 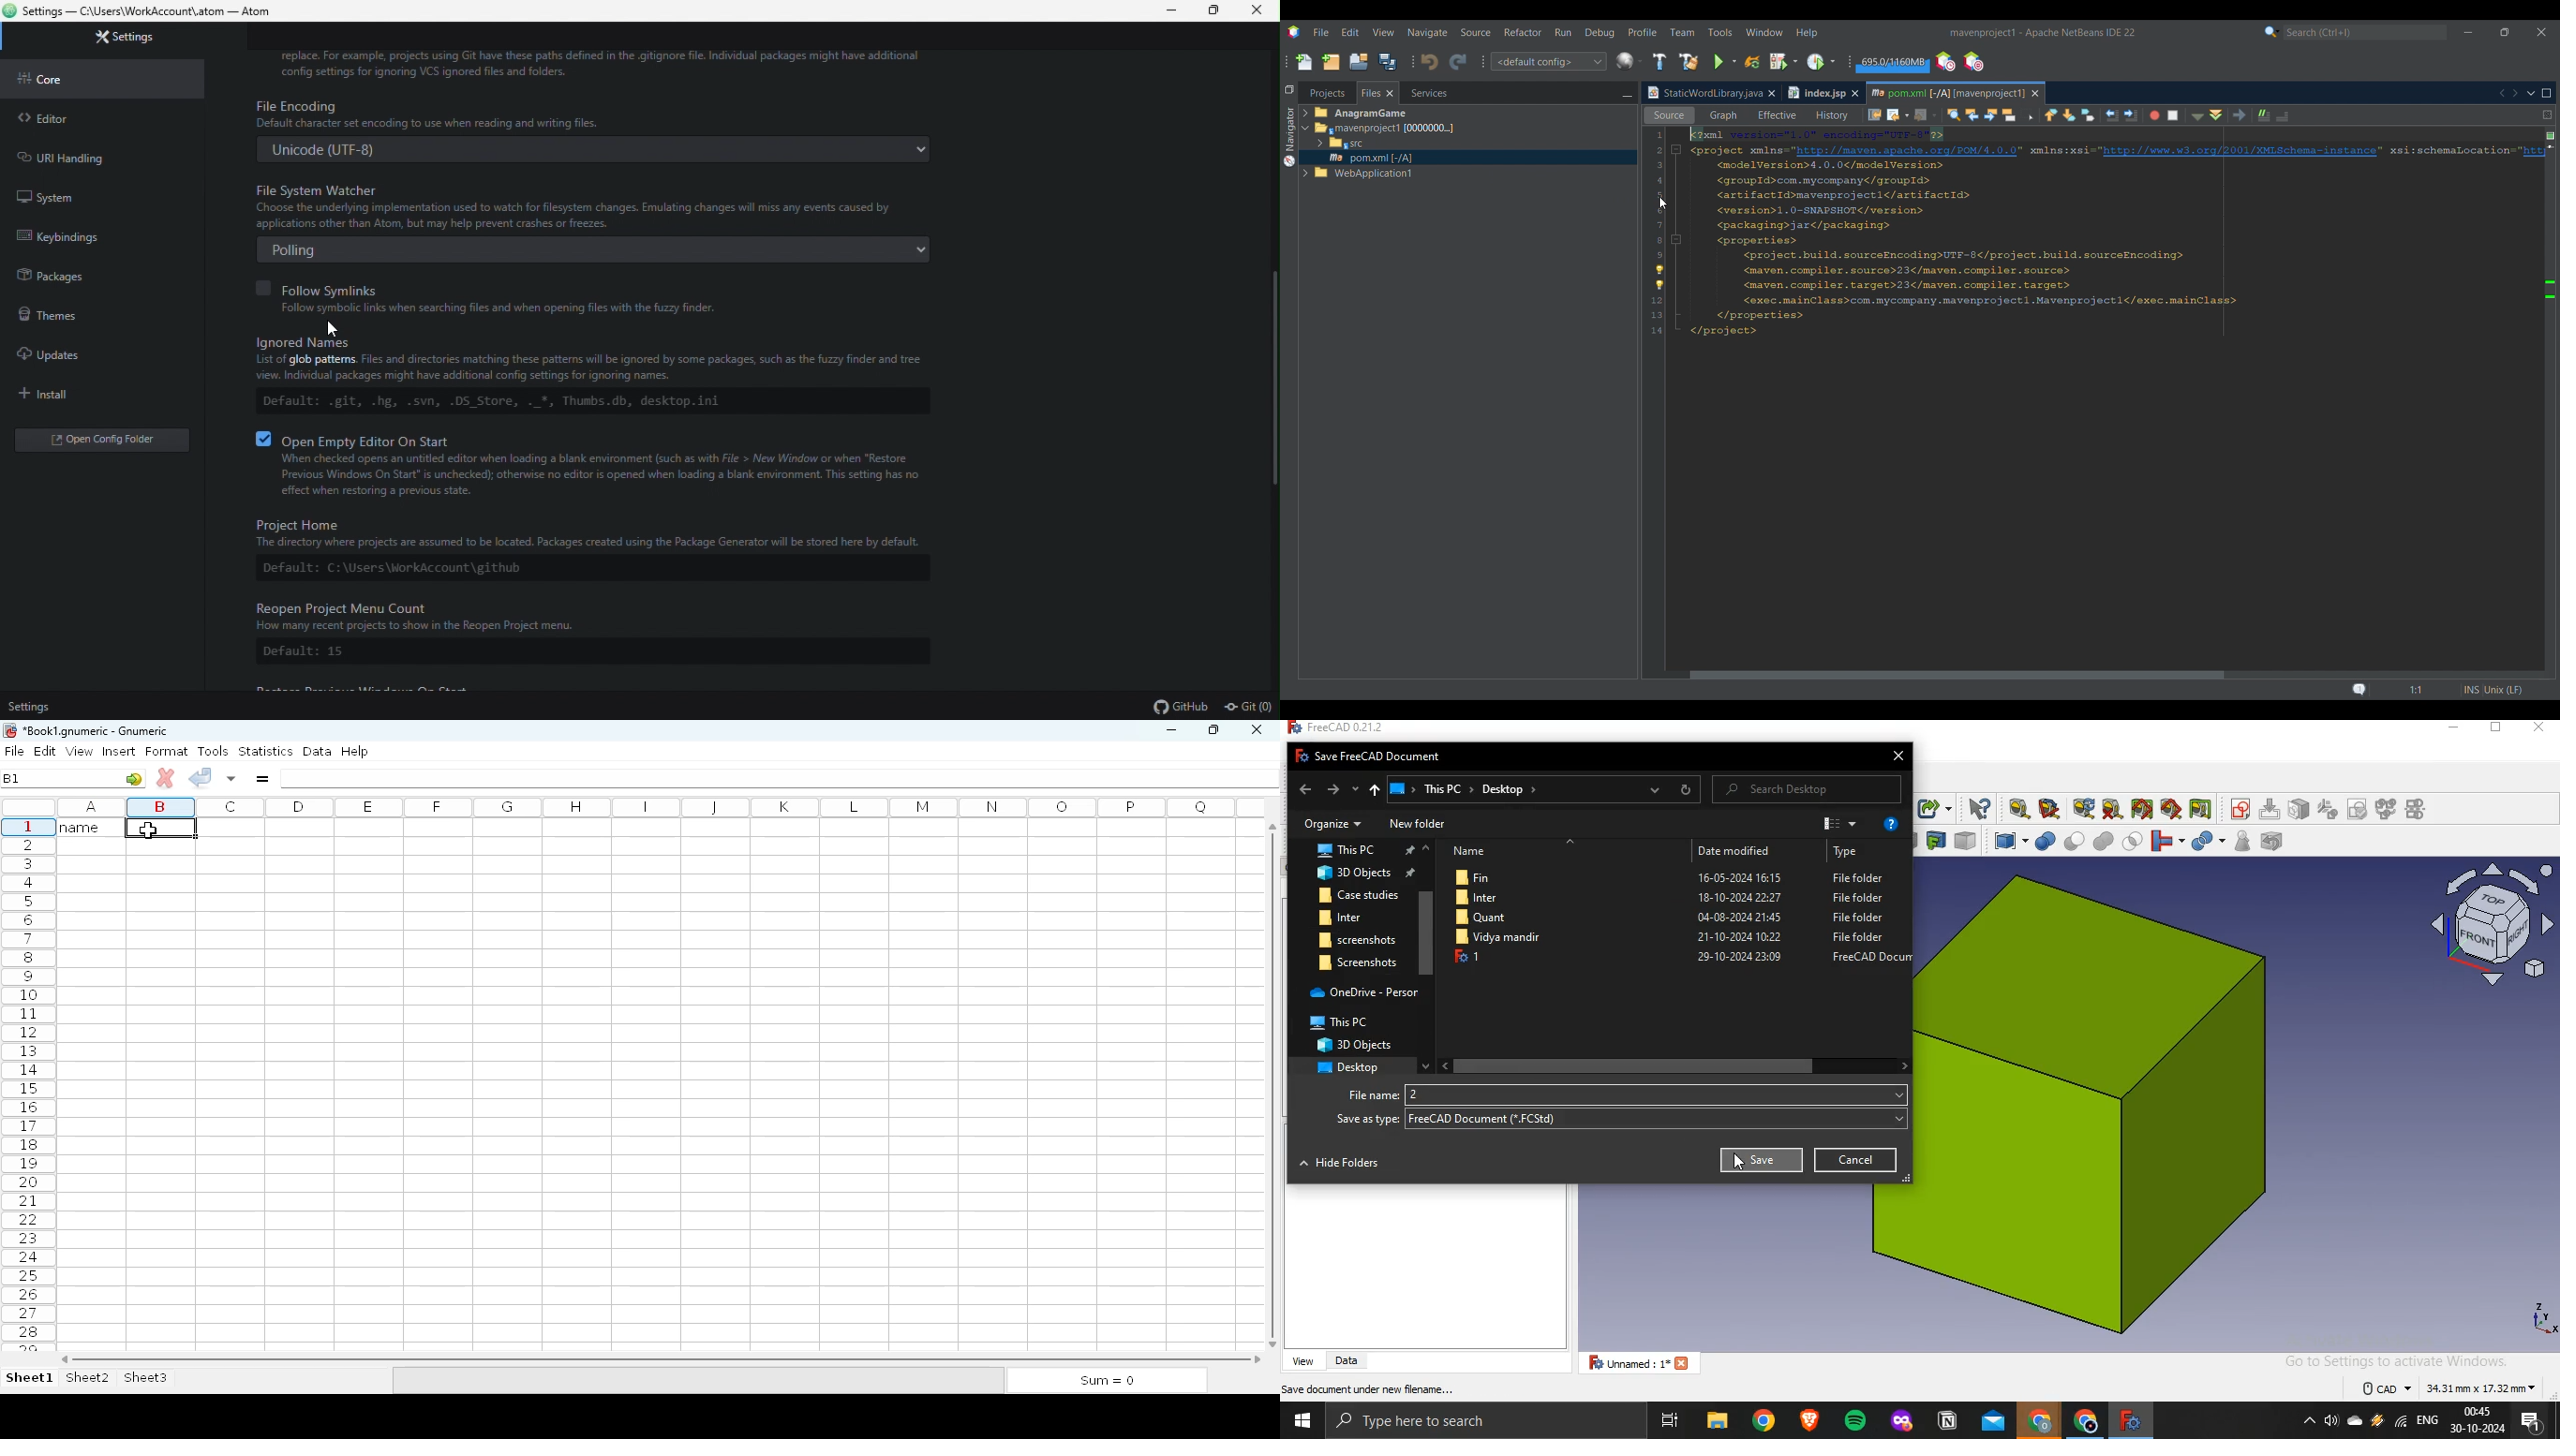 I want to click on google crome, so click(x=2038, y=1421).